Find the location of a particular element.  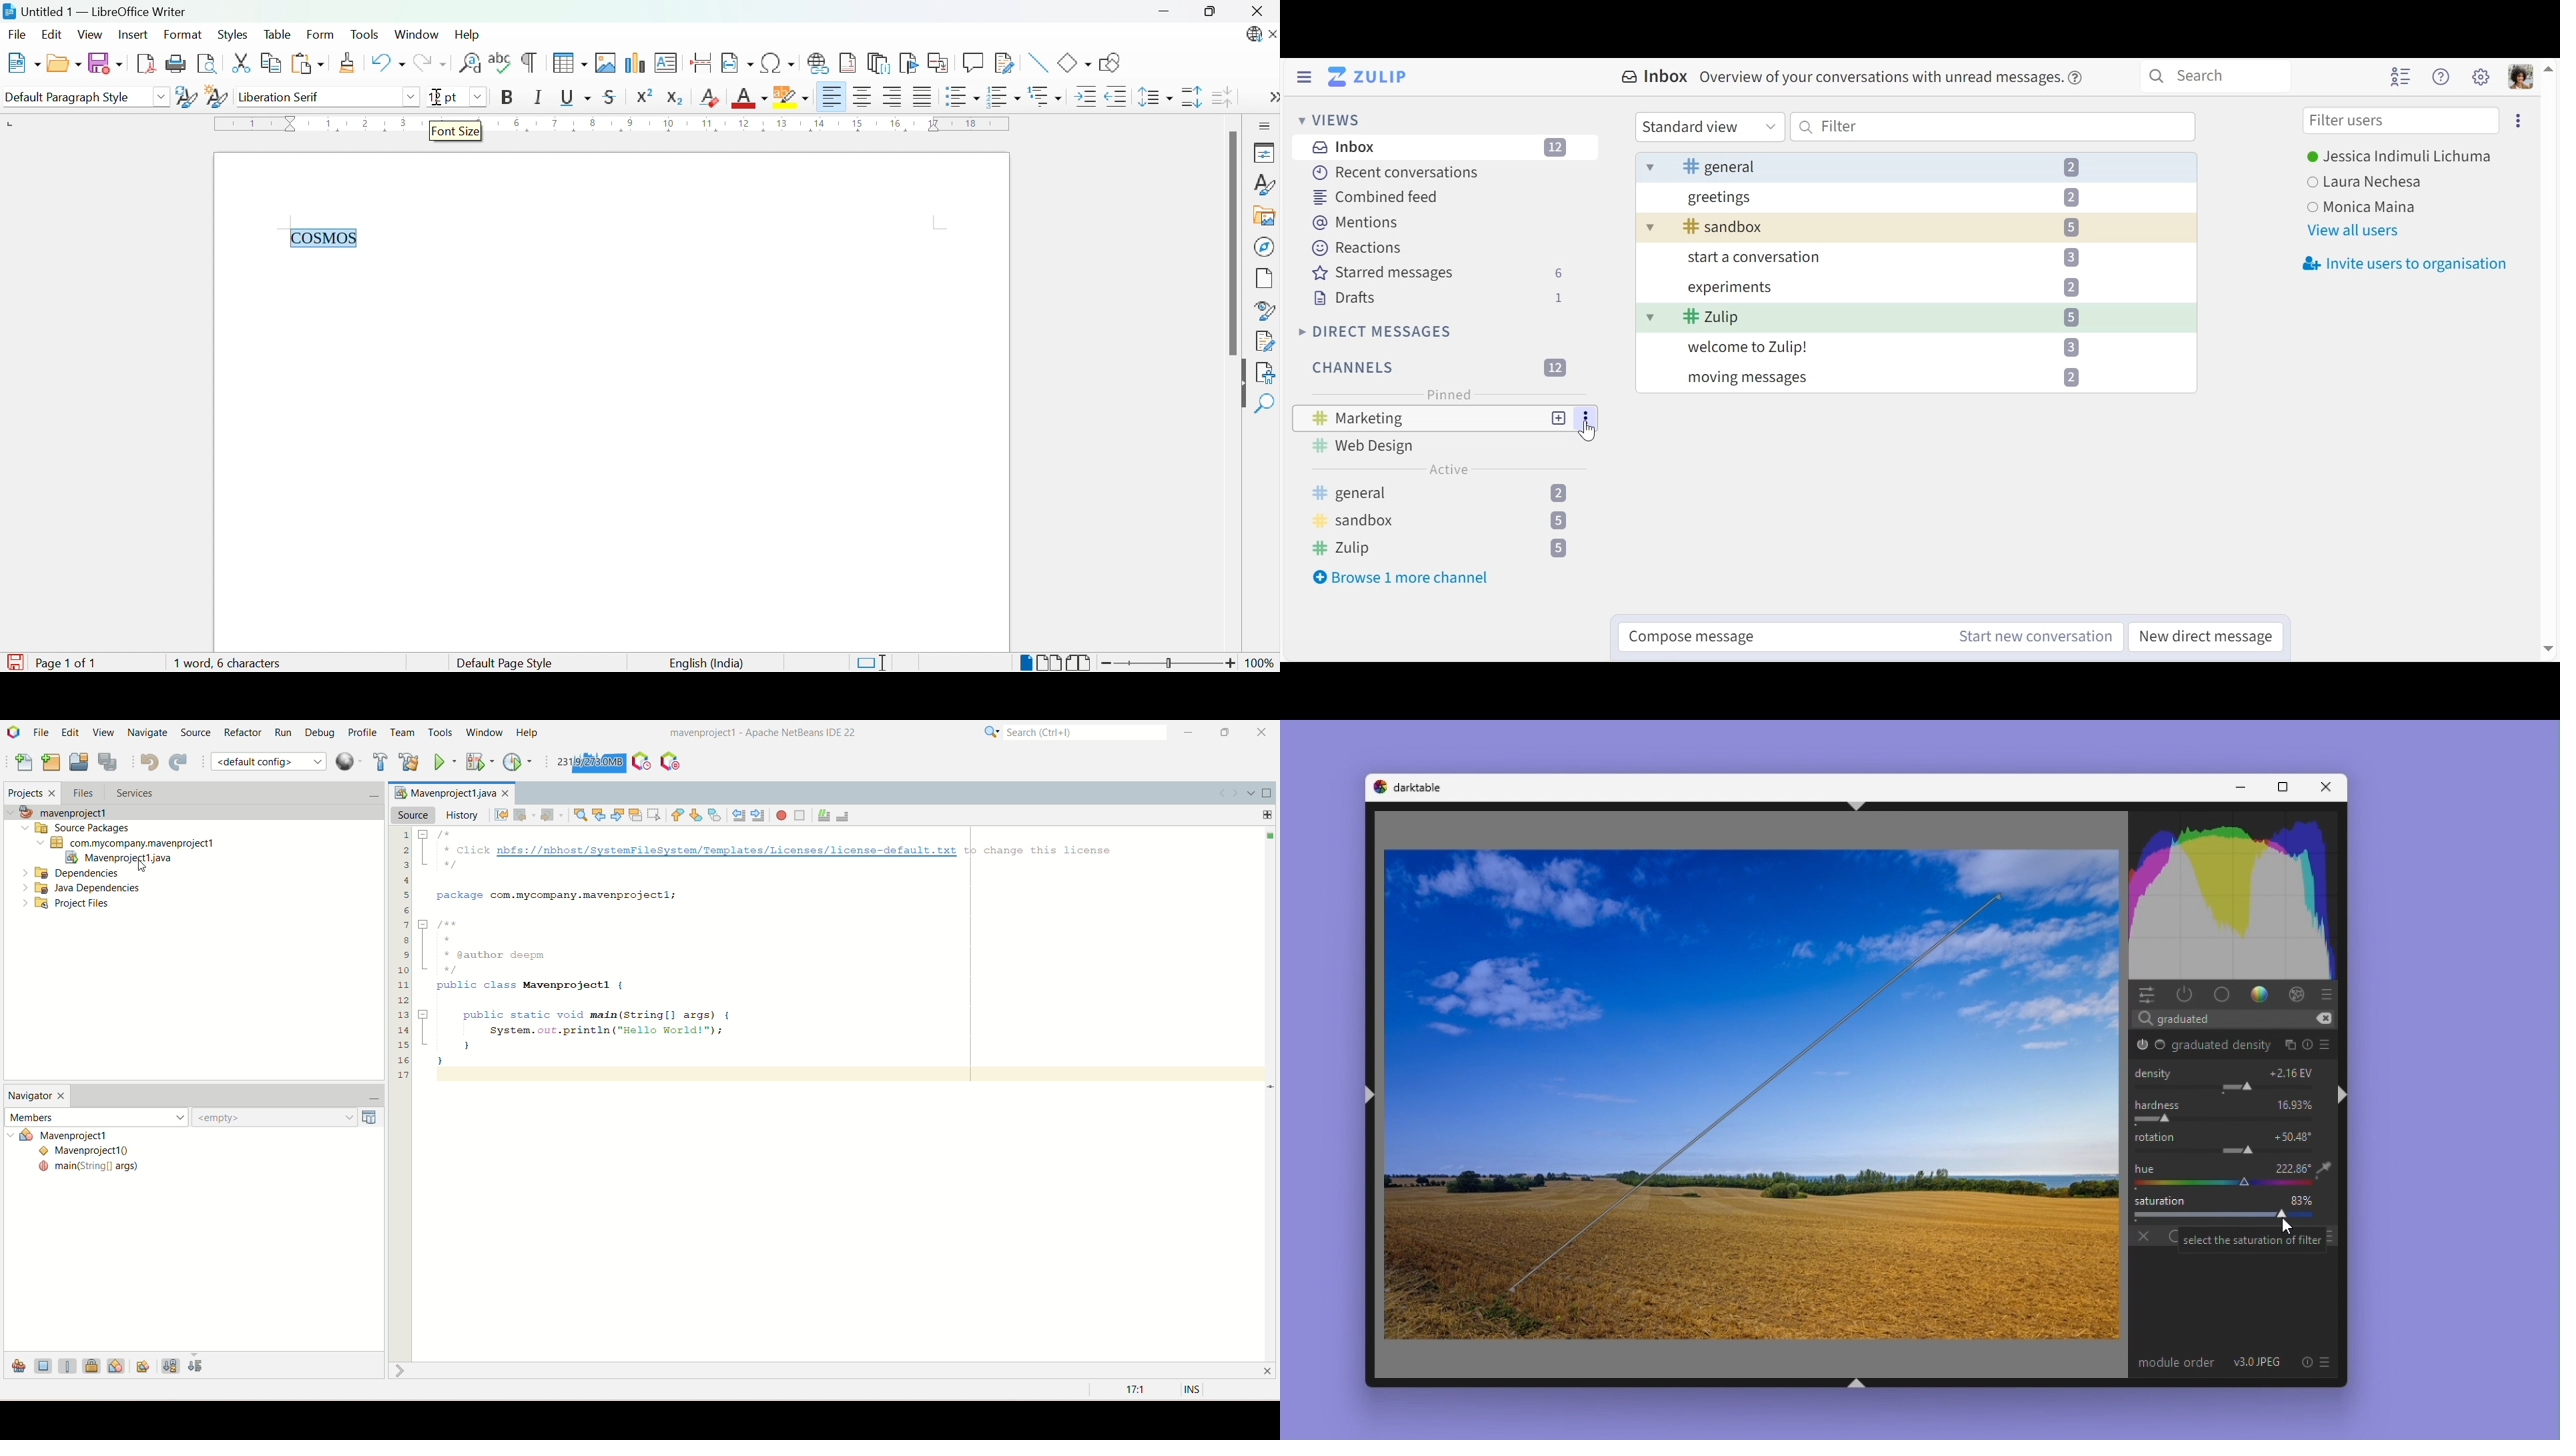

Maximise is located at coordinates (2279, 788).